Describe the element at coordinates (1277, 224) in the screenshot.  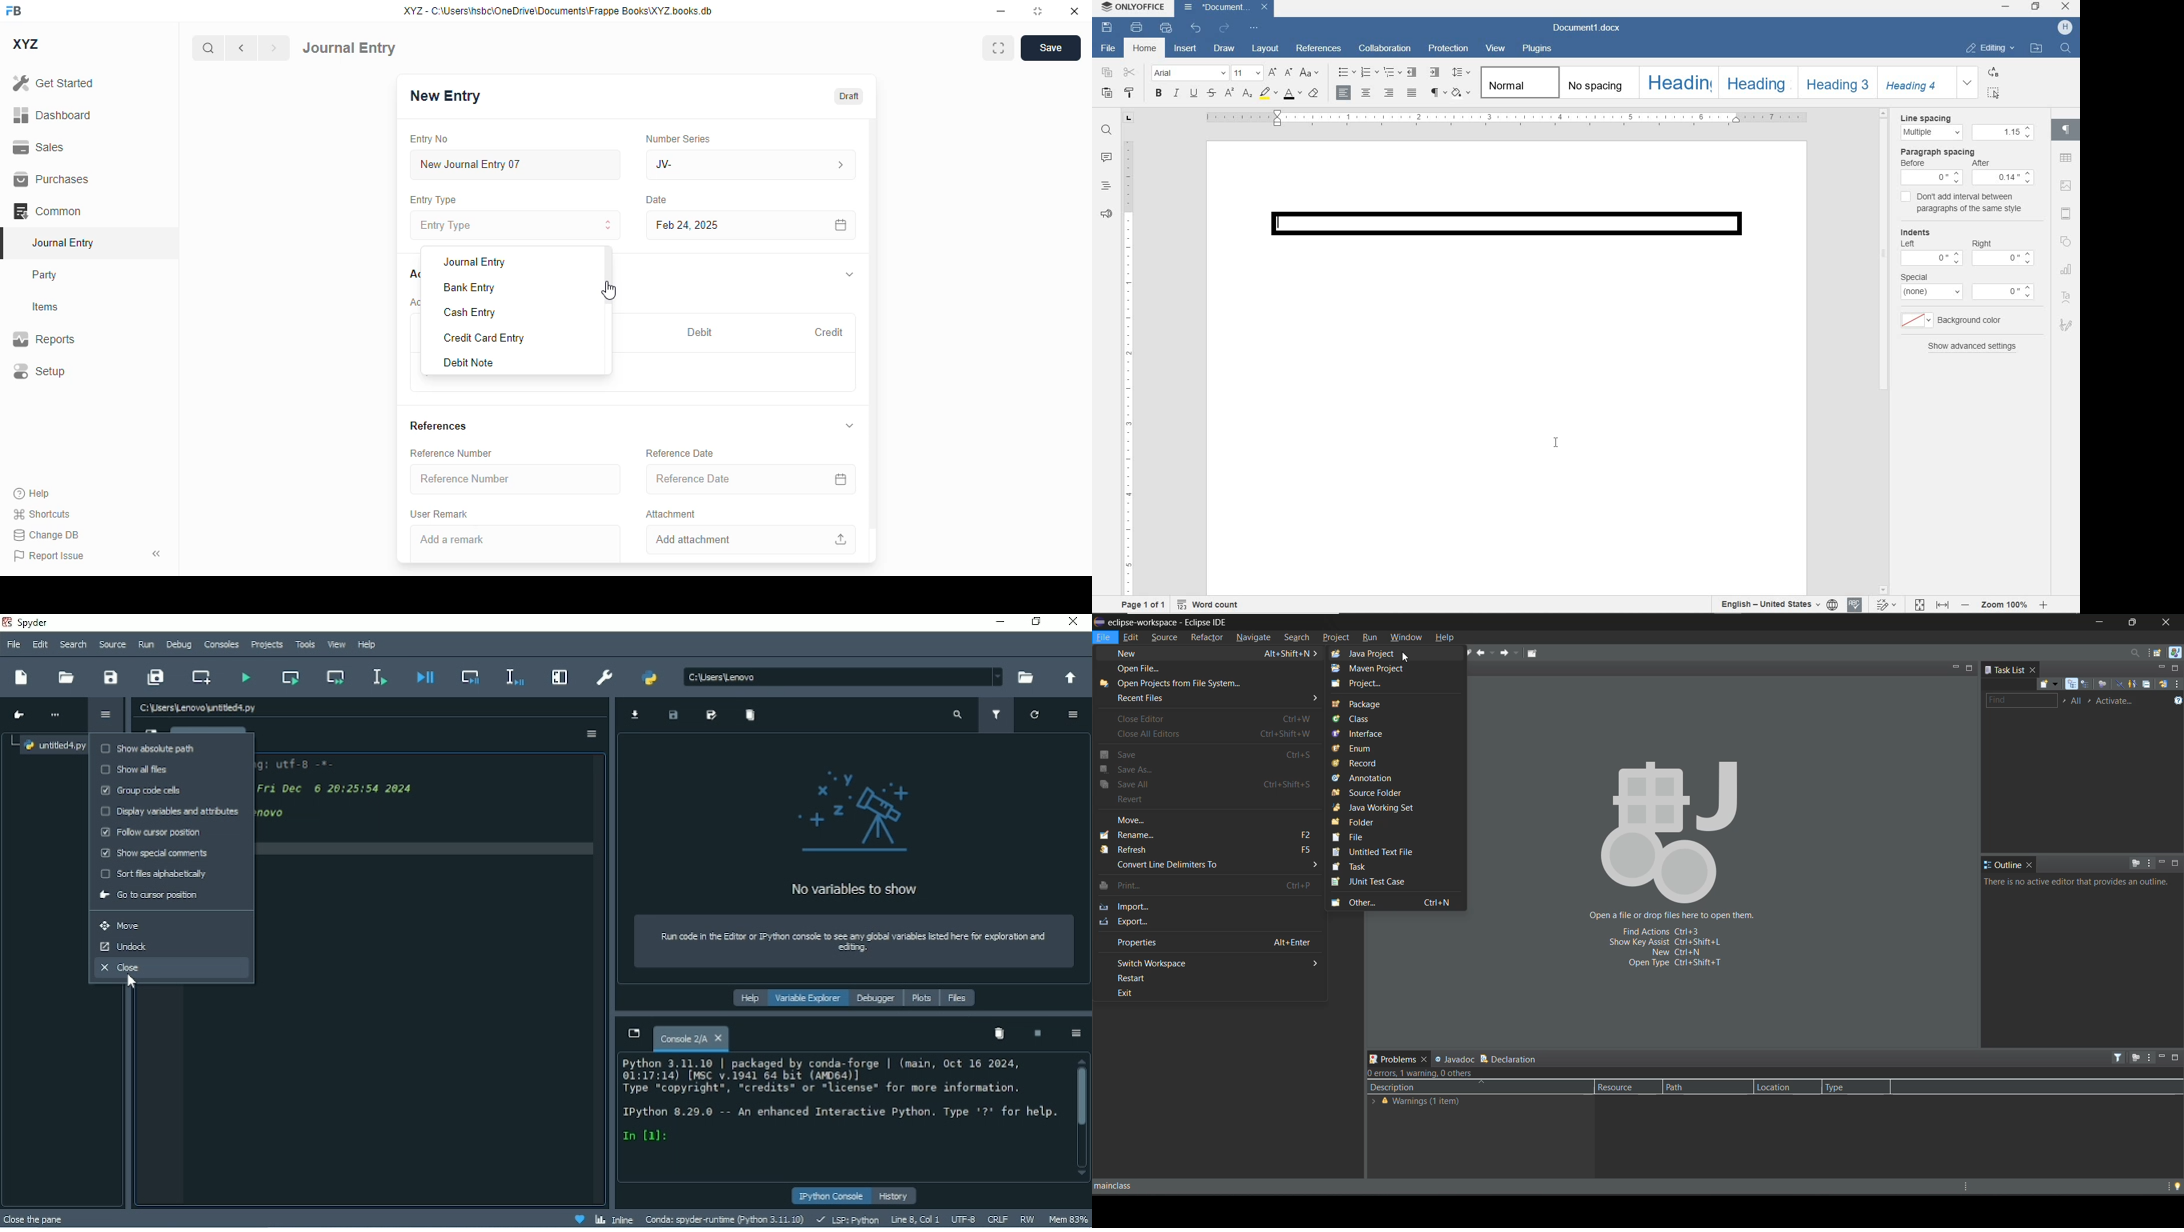
I see `Text cursor` at that location.